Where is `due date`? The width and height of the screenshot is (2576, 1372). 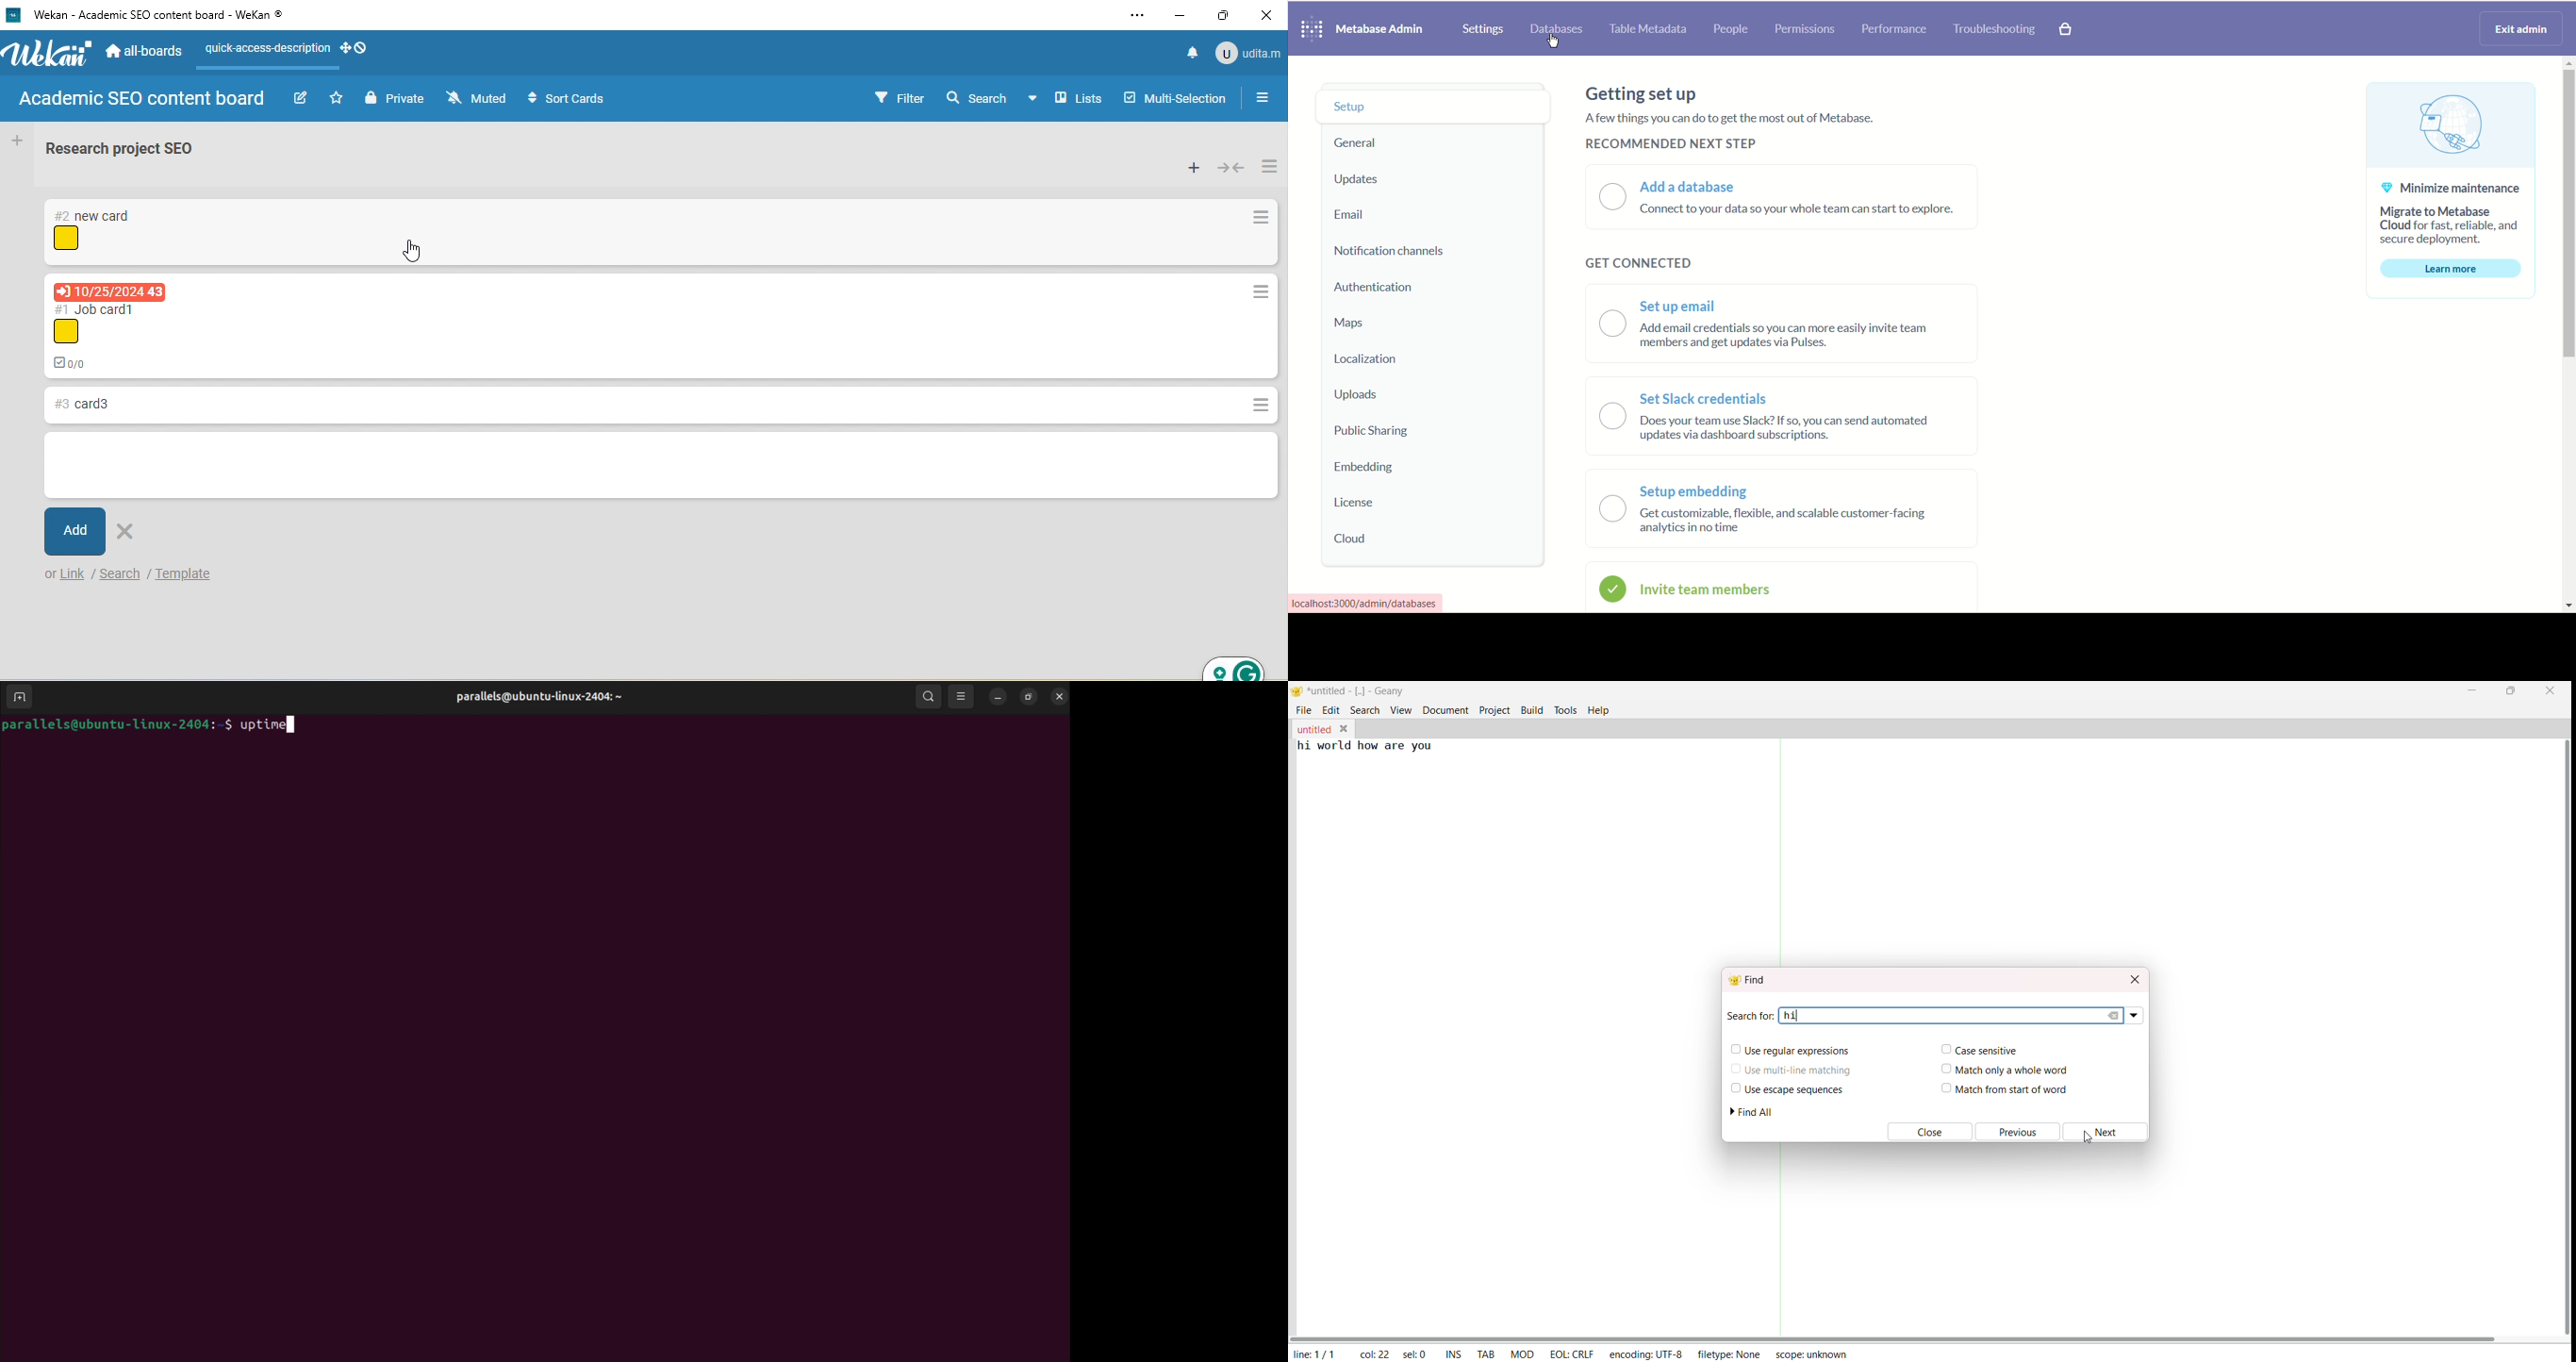 due date is located at coordinates (109, 291).